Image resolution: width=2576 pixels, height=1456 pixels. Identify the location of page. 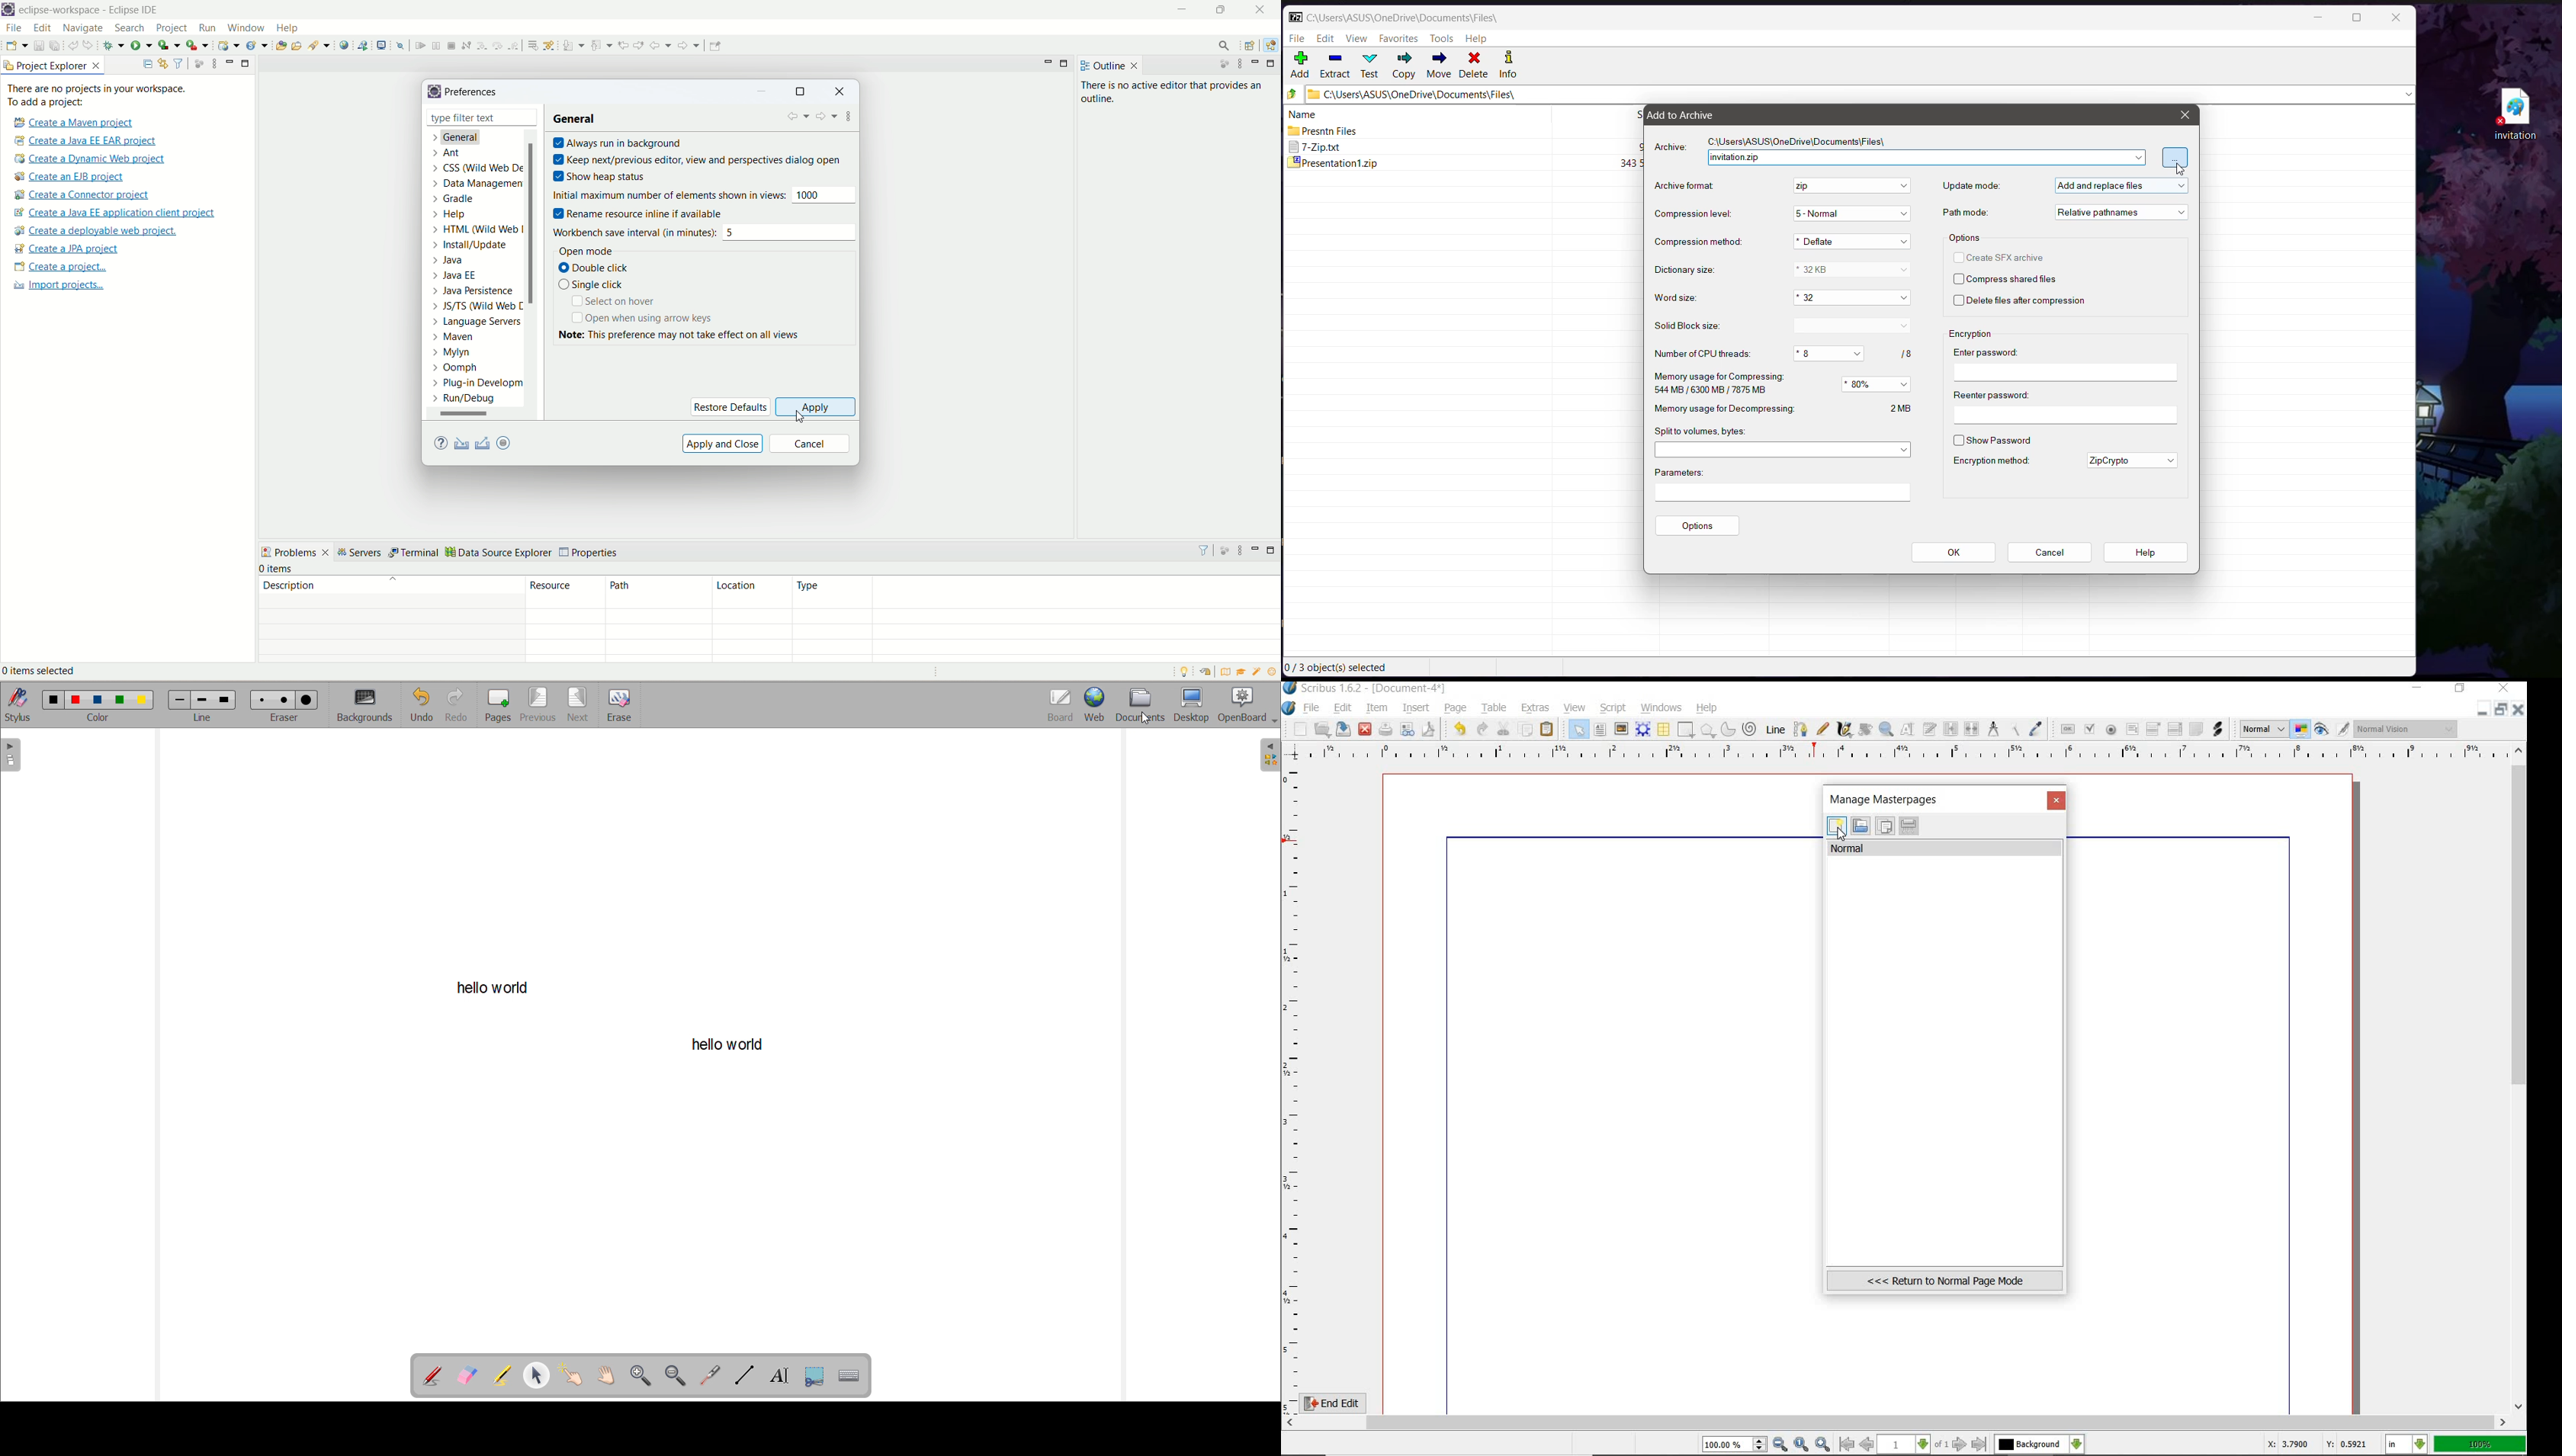
(1456, 707).